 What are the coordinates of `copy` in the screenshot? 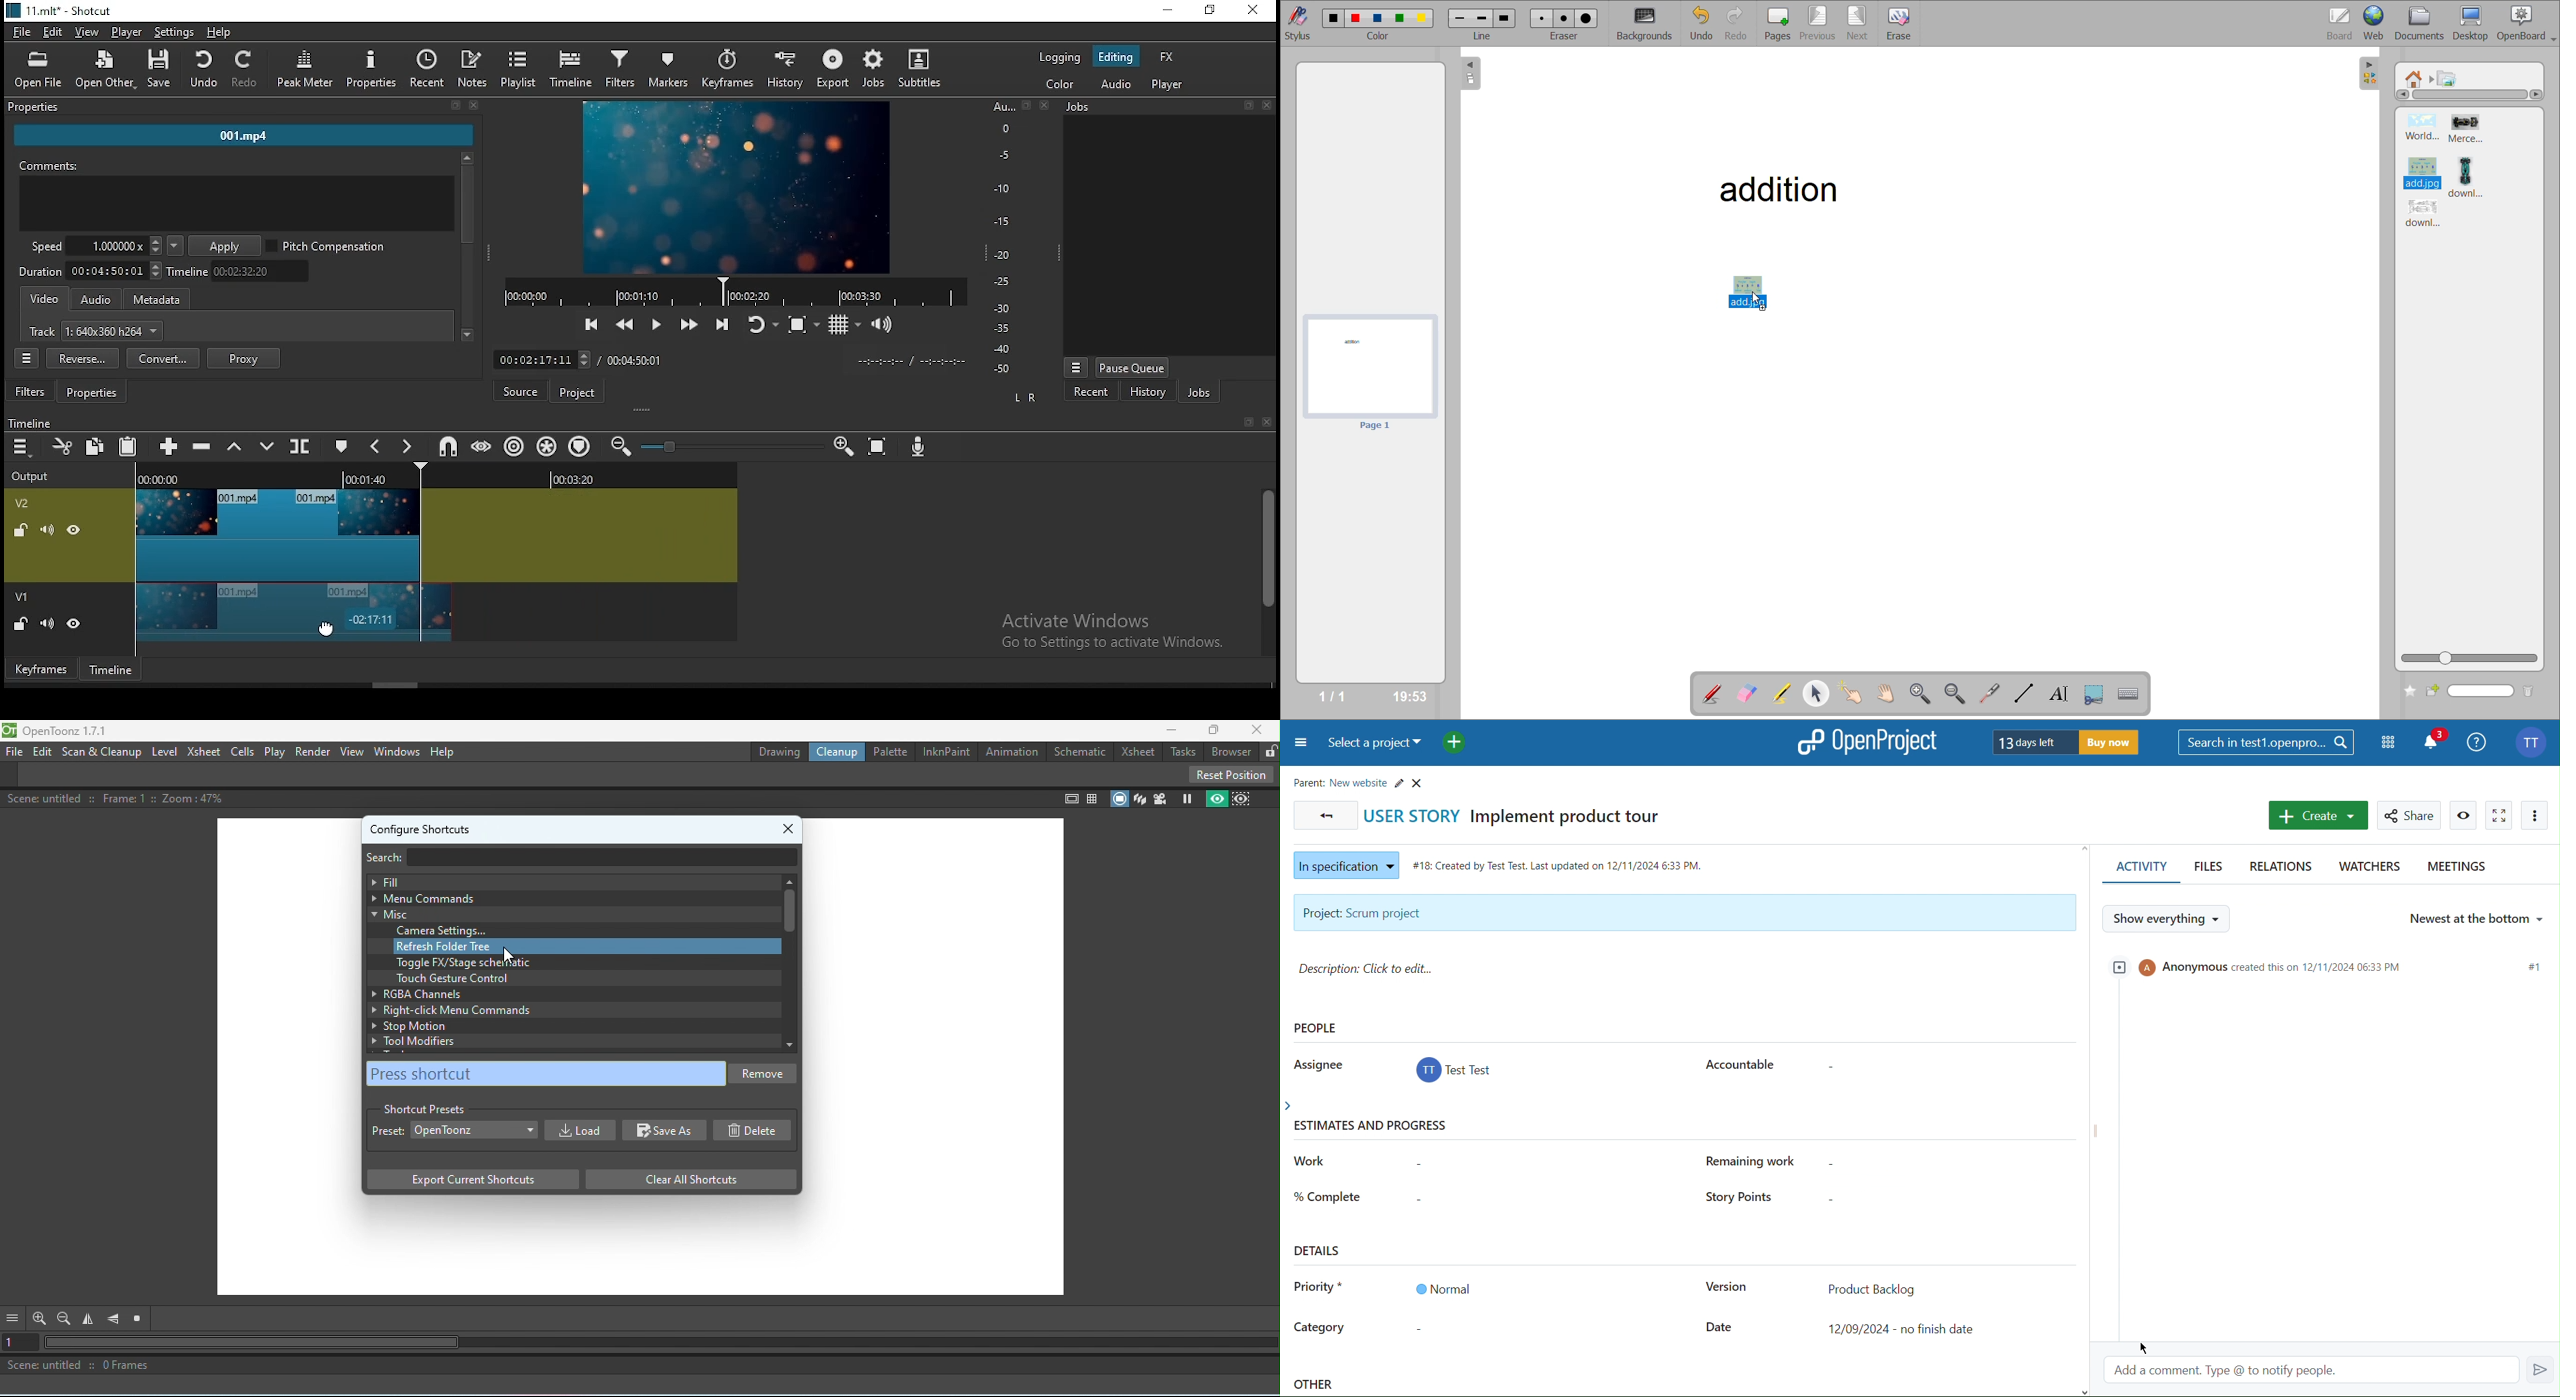 It's located at (95, 447).